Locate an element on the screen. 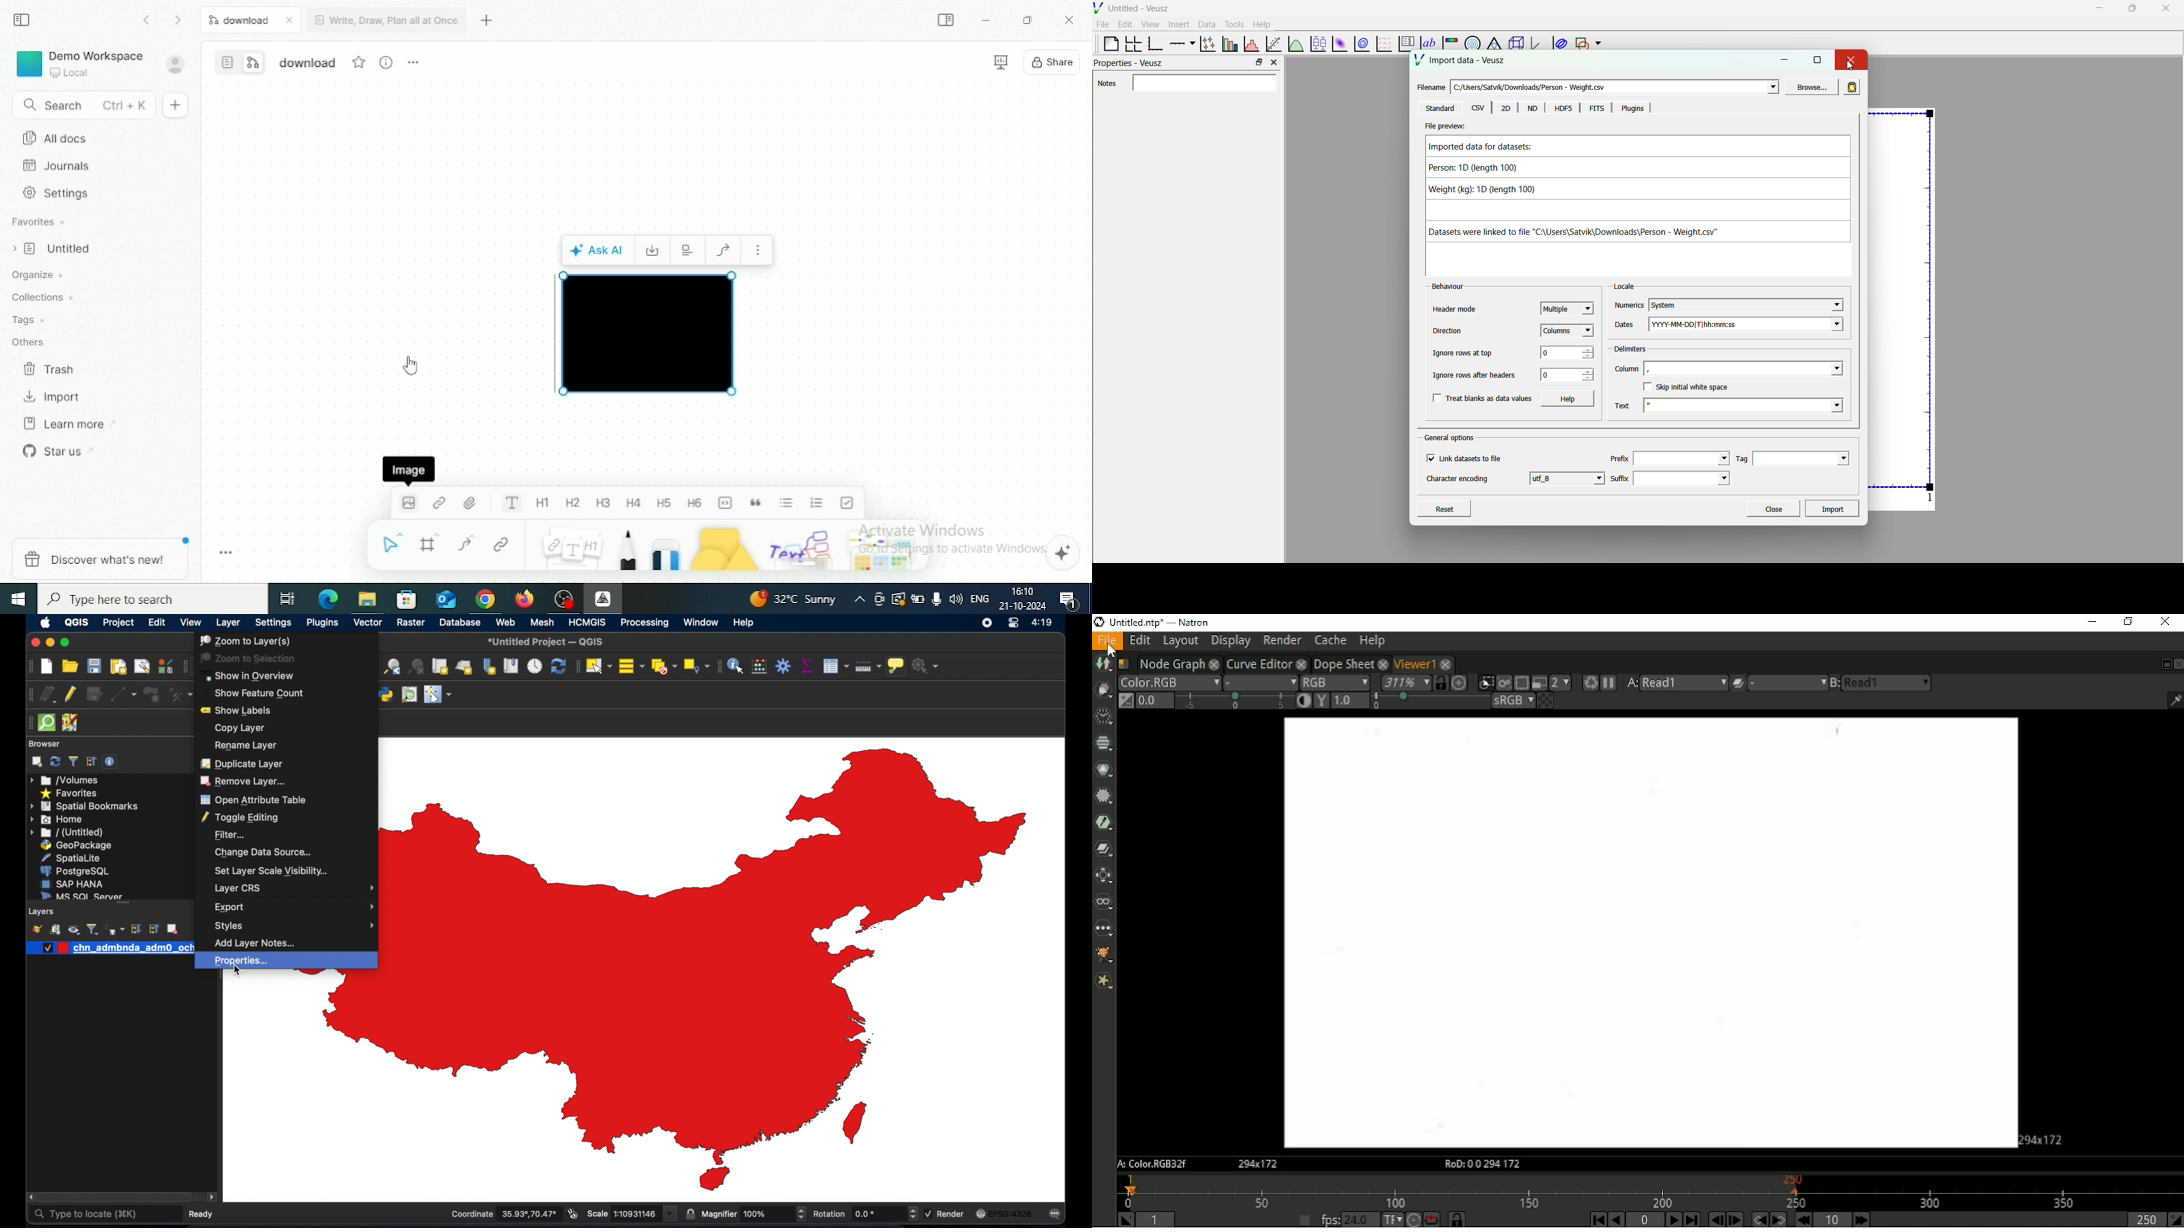  close is located at coordinates (2166, 9).